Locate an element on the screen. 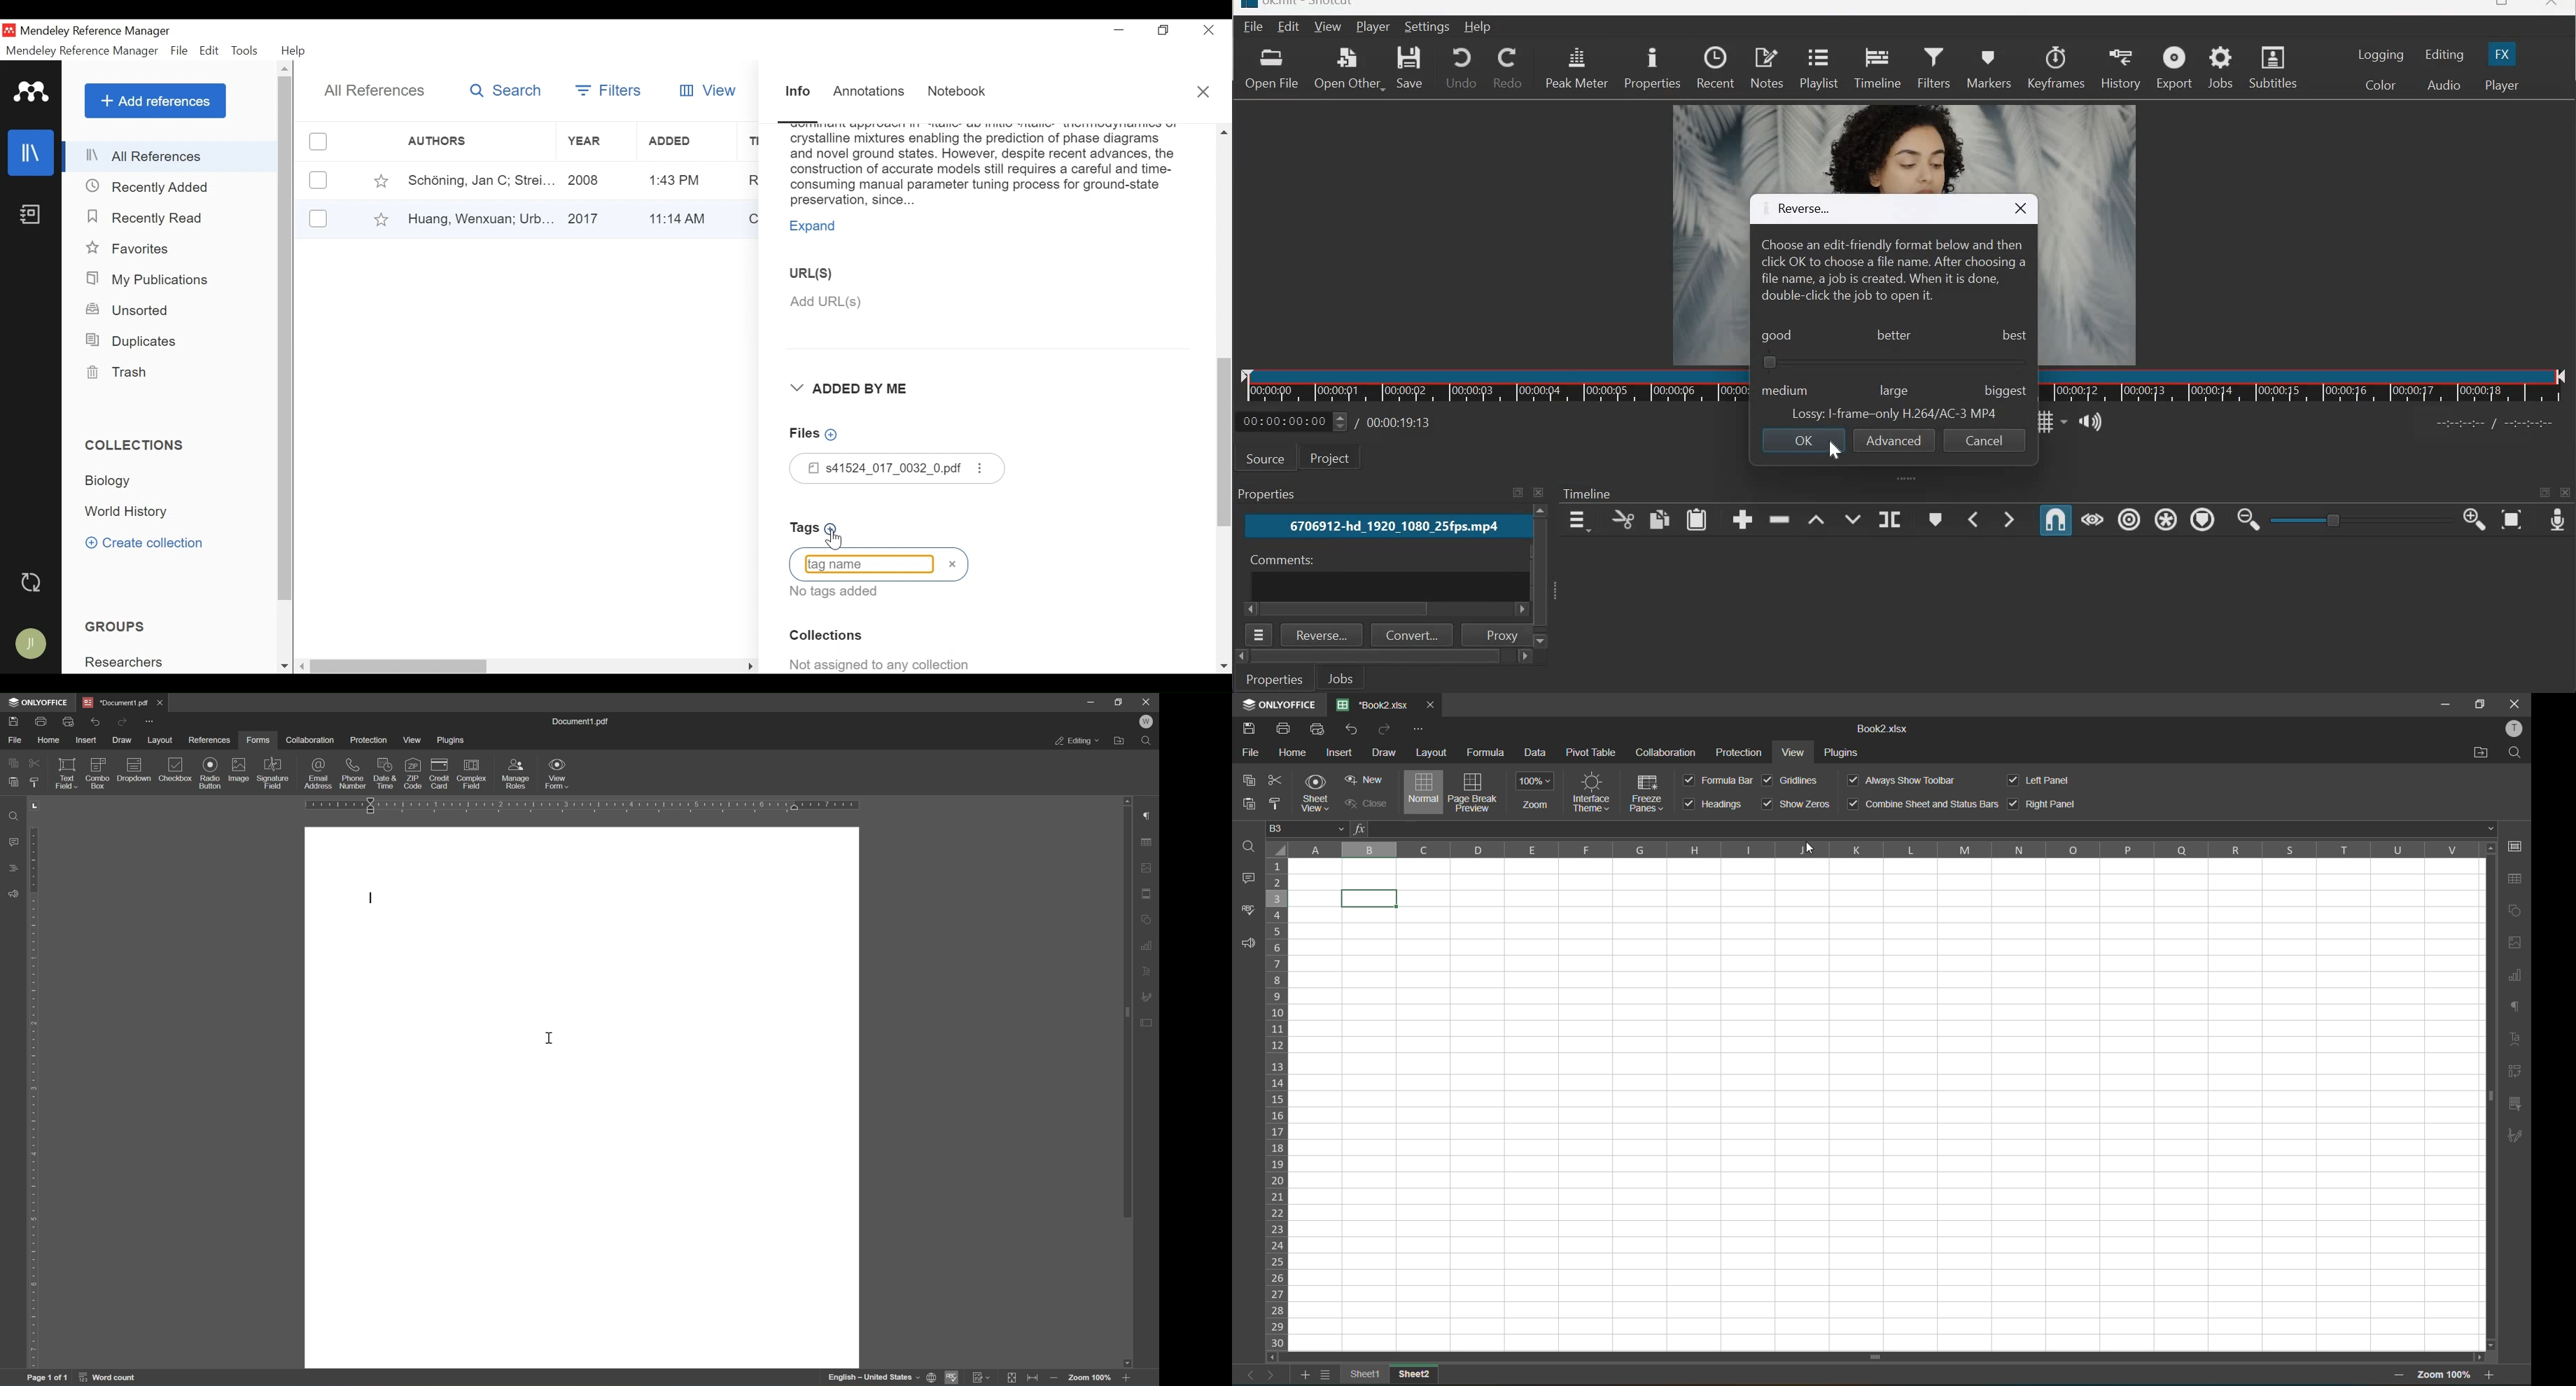 This screenshot has height=1400, width=2576. protection is located at coordinates (1742, 752).